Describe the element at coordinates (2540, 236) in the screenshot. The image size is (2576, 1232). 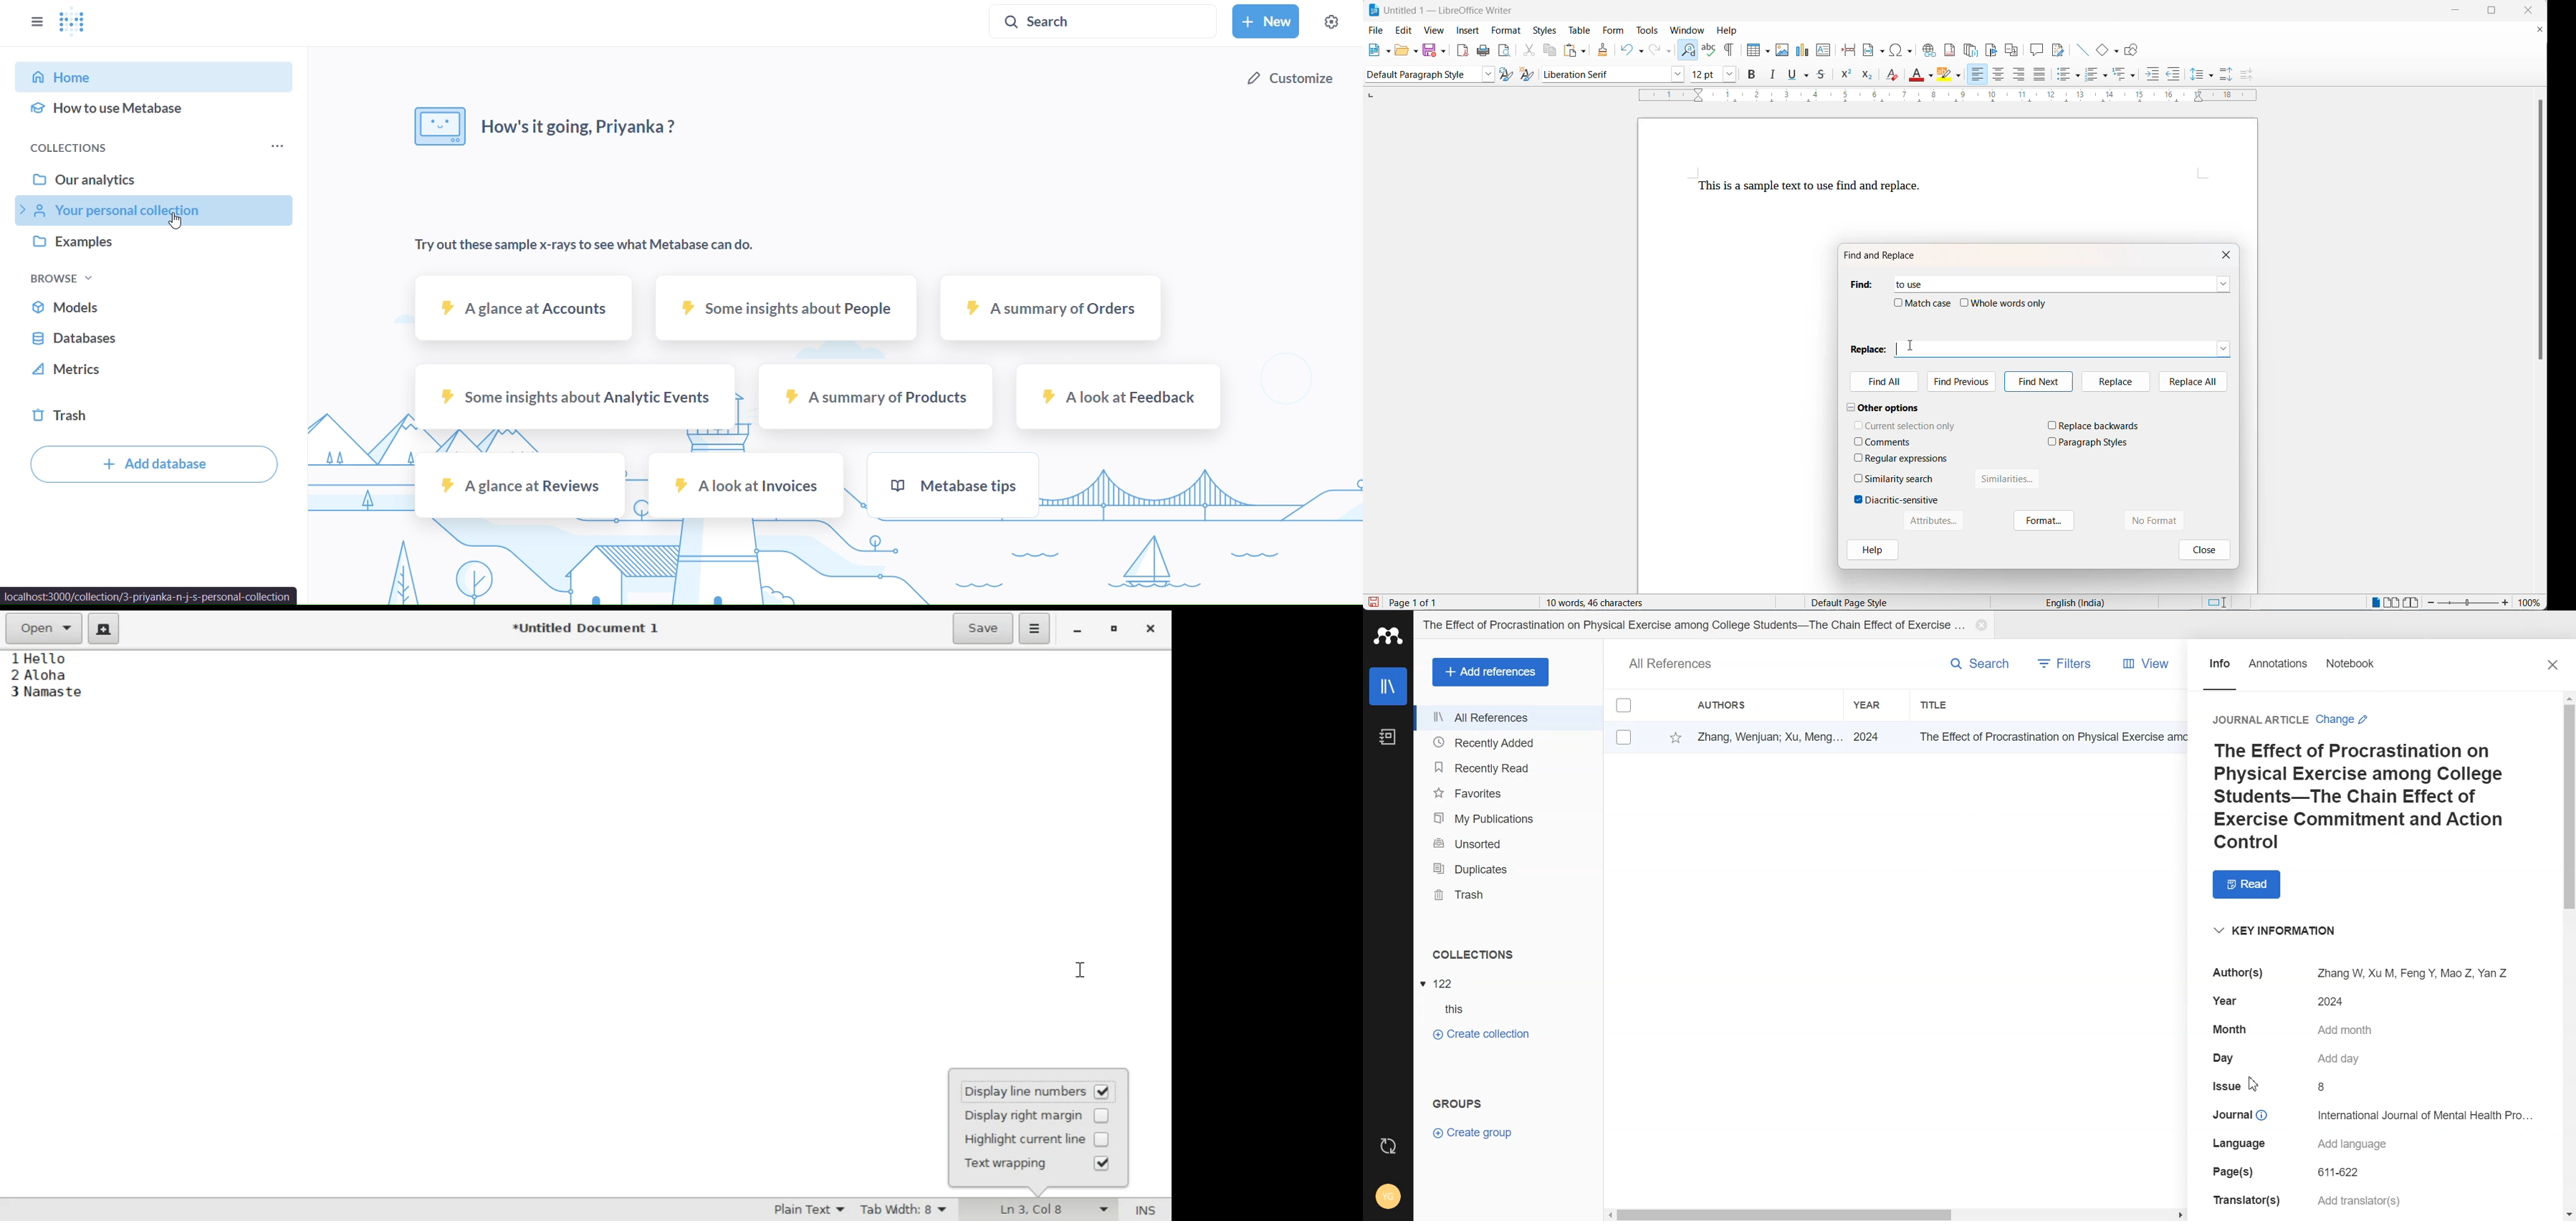
I see `scroll bar` at that location.